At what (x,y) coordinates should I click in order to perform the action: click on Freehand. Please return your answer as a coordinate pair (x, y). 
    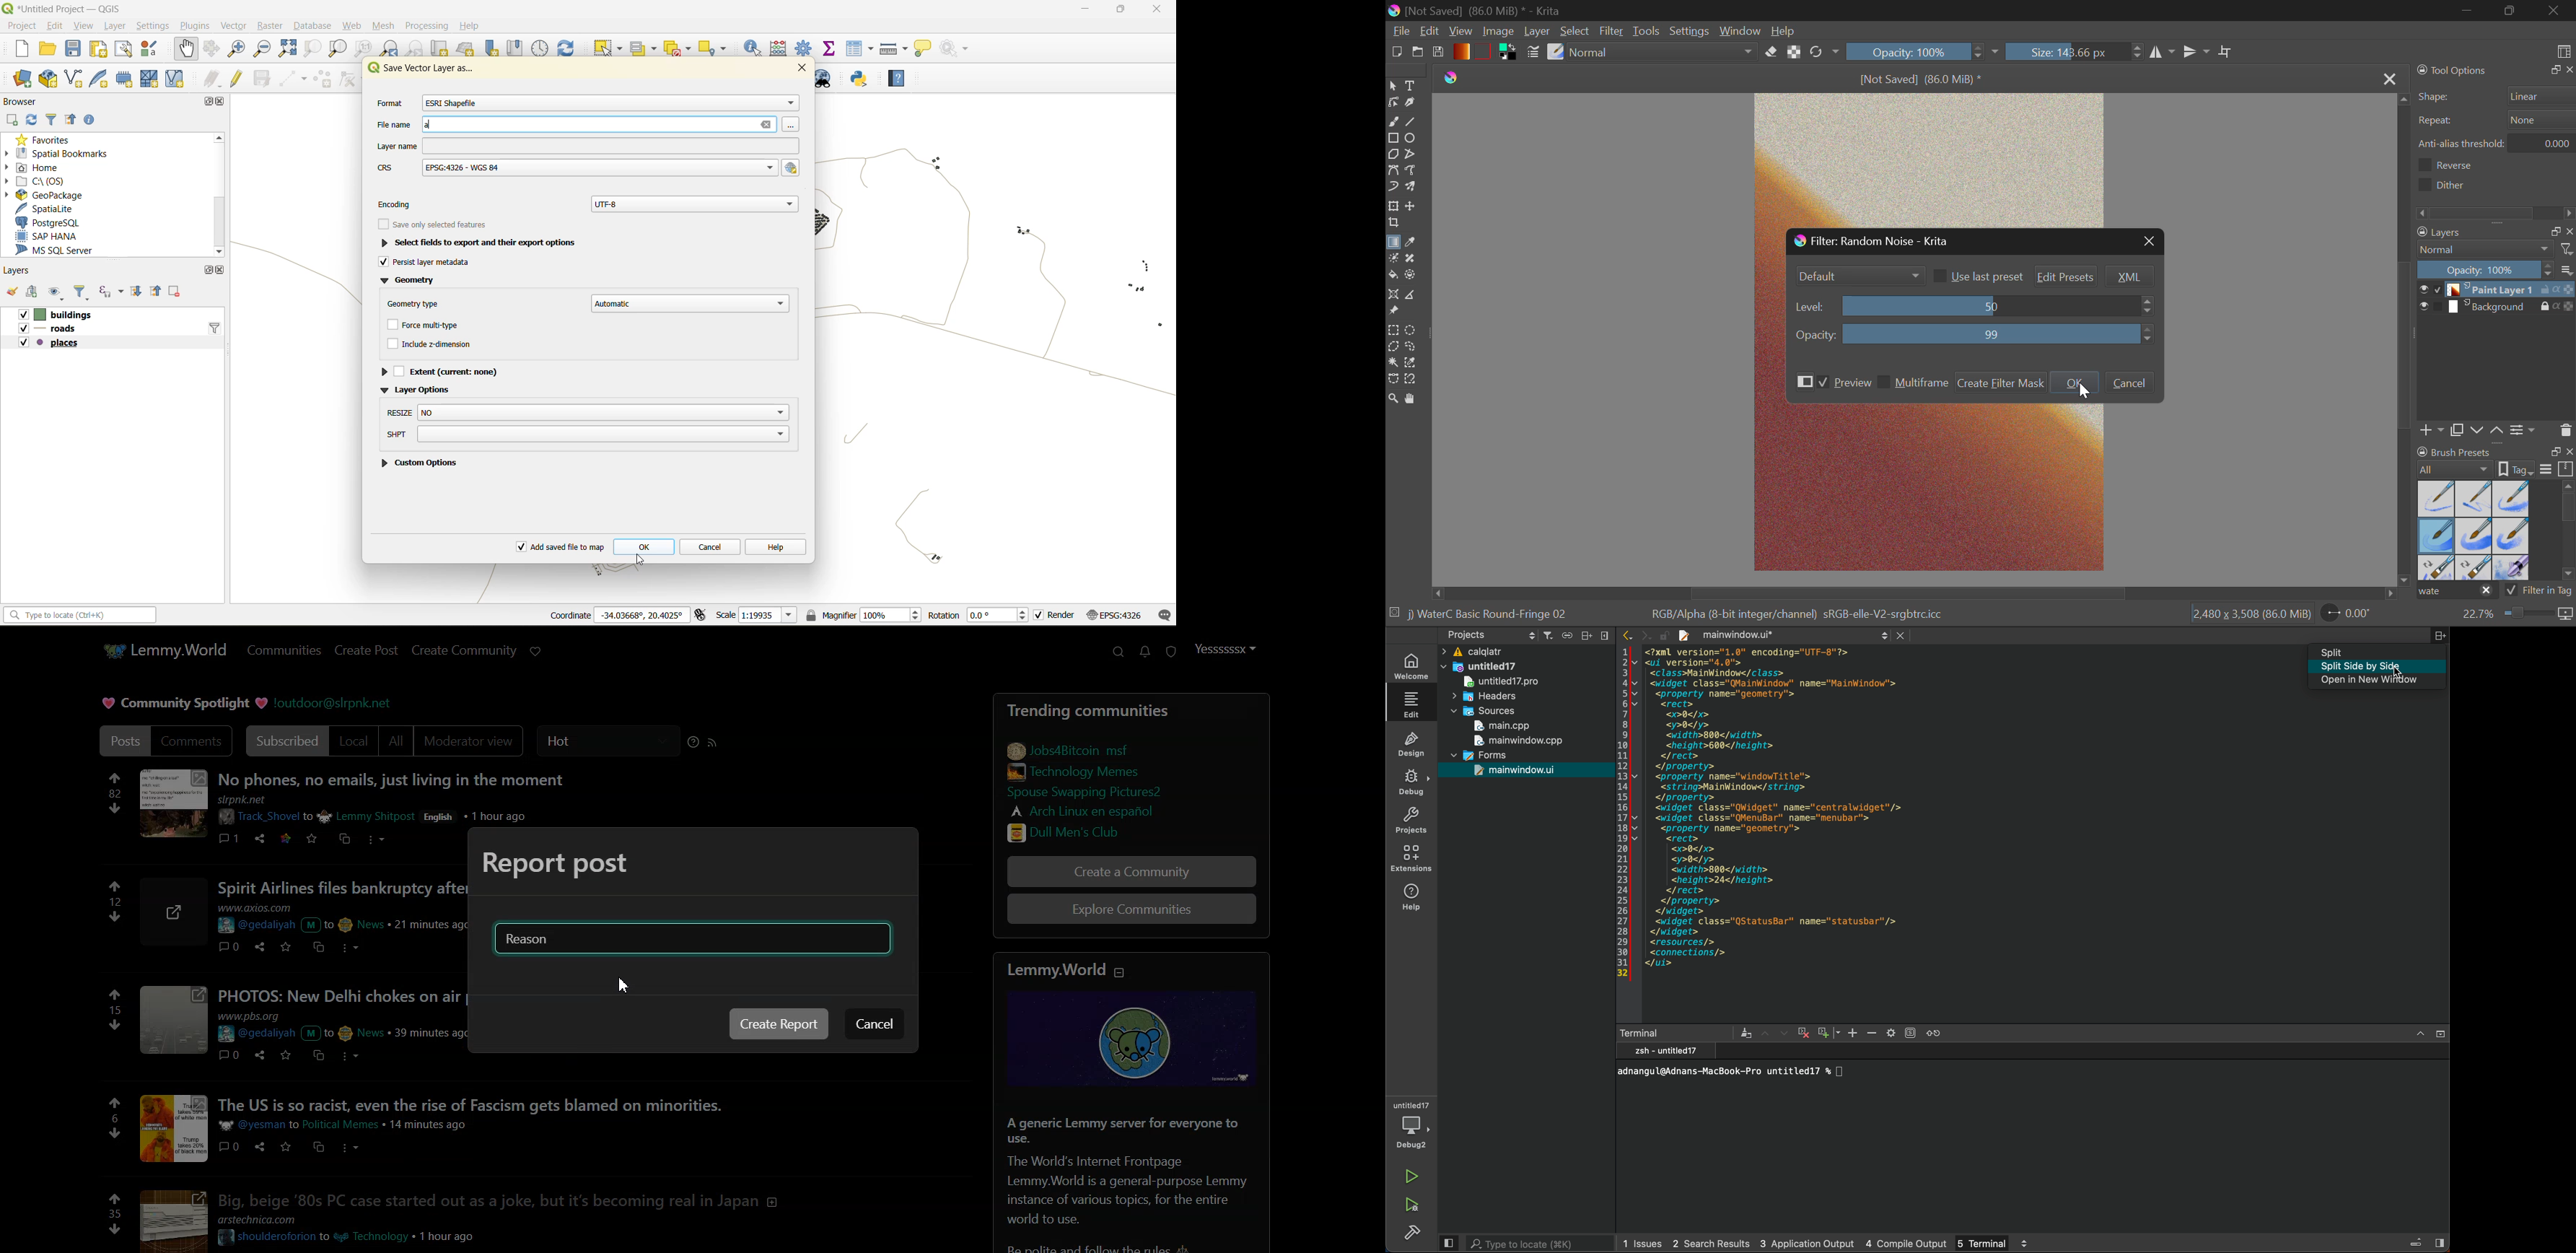
    Looking at the image, I should click on (1394, 122).